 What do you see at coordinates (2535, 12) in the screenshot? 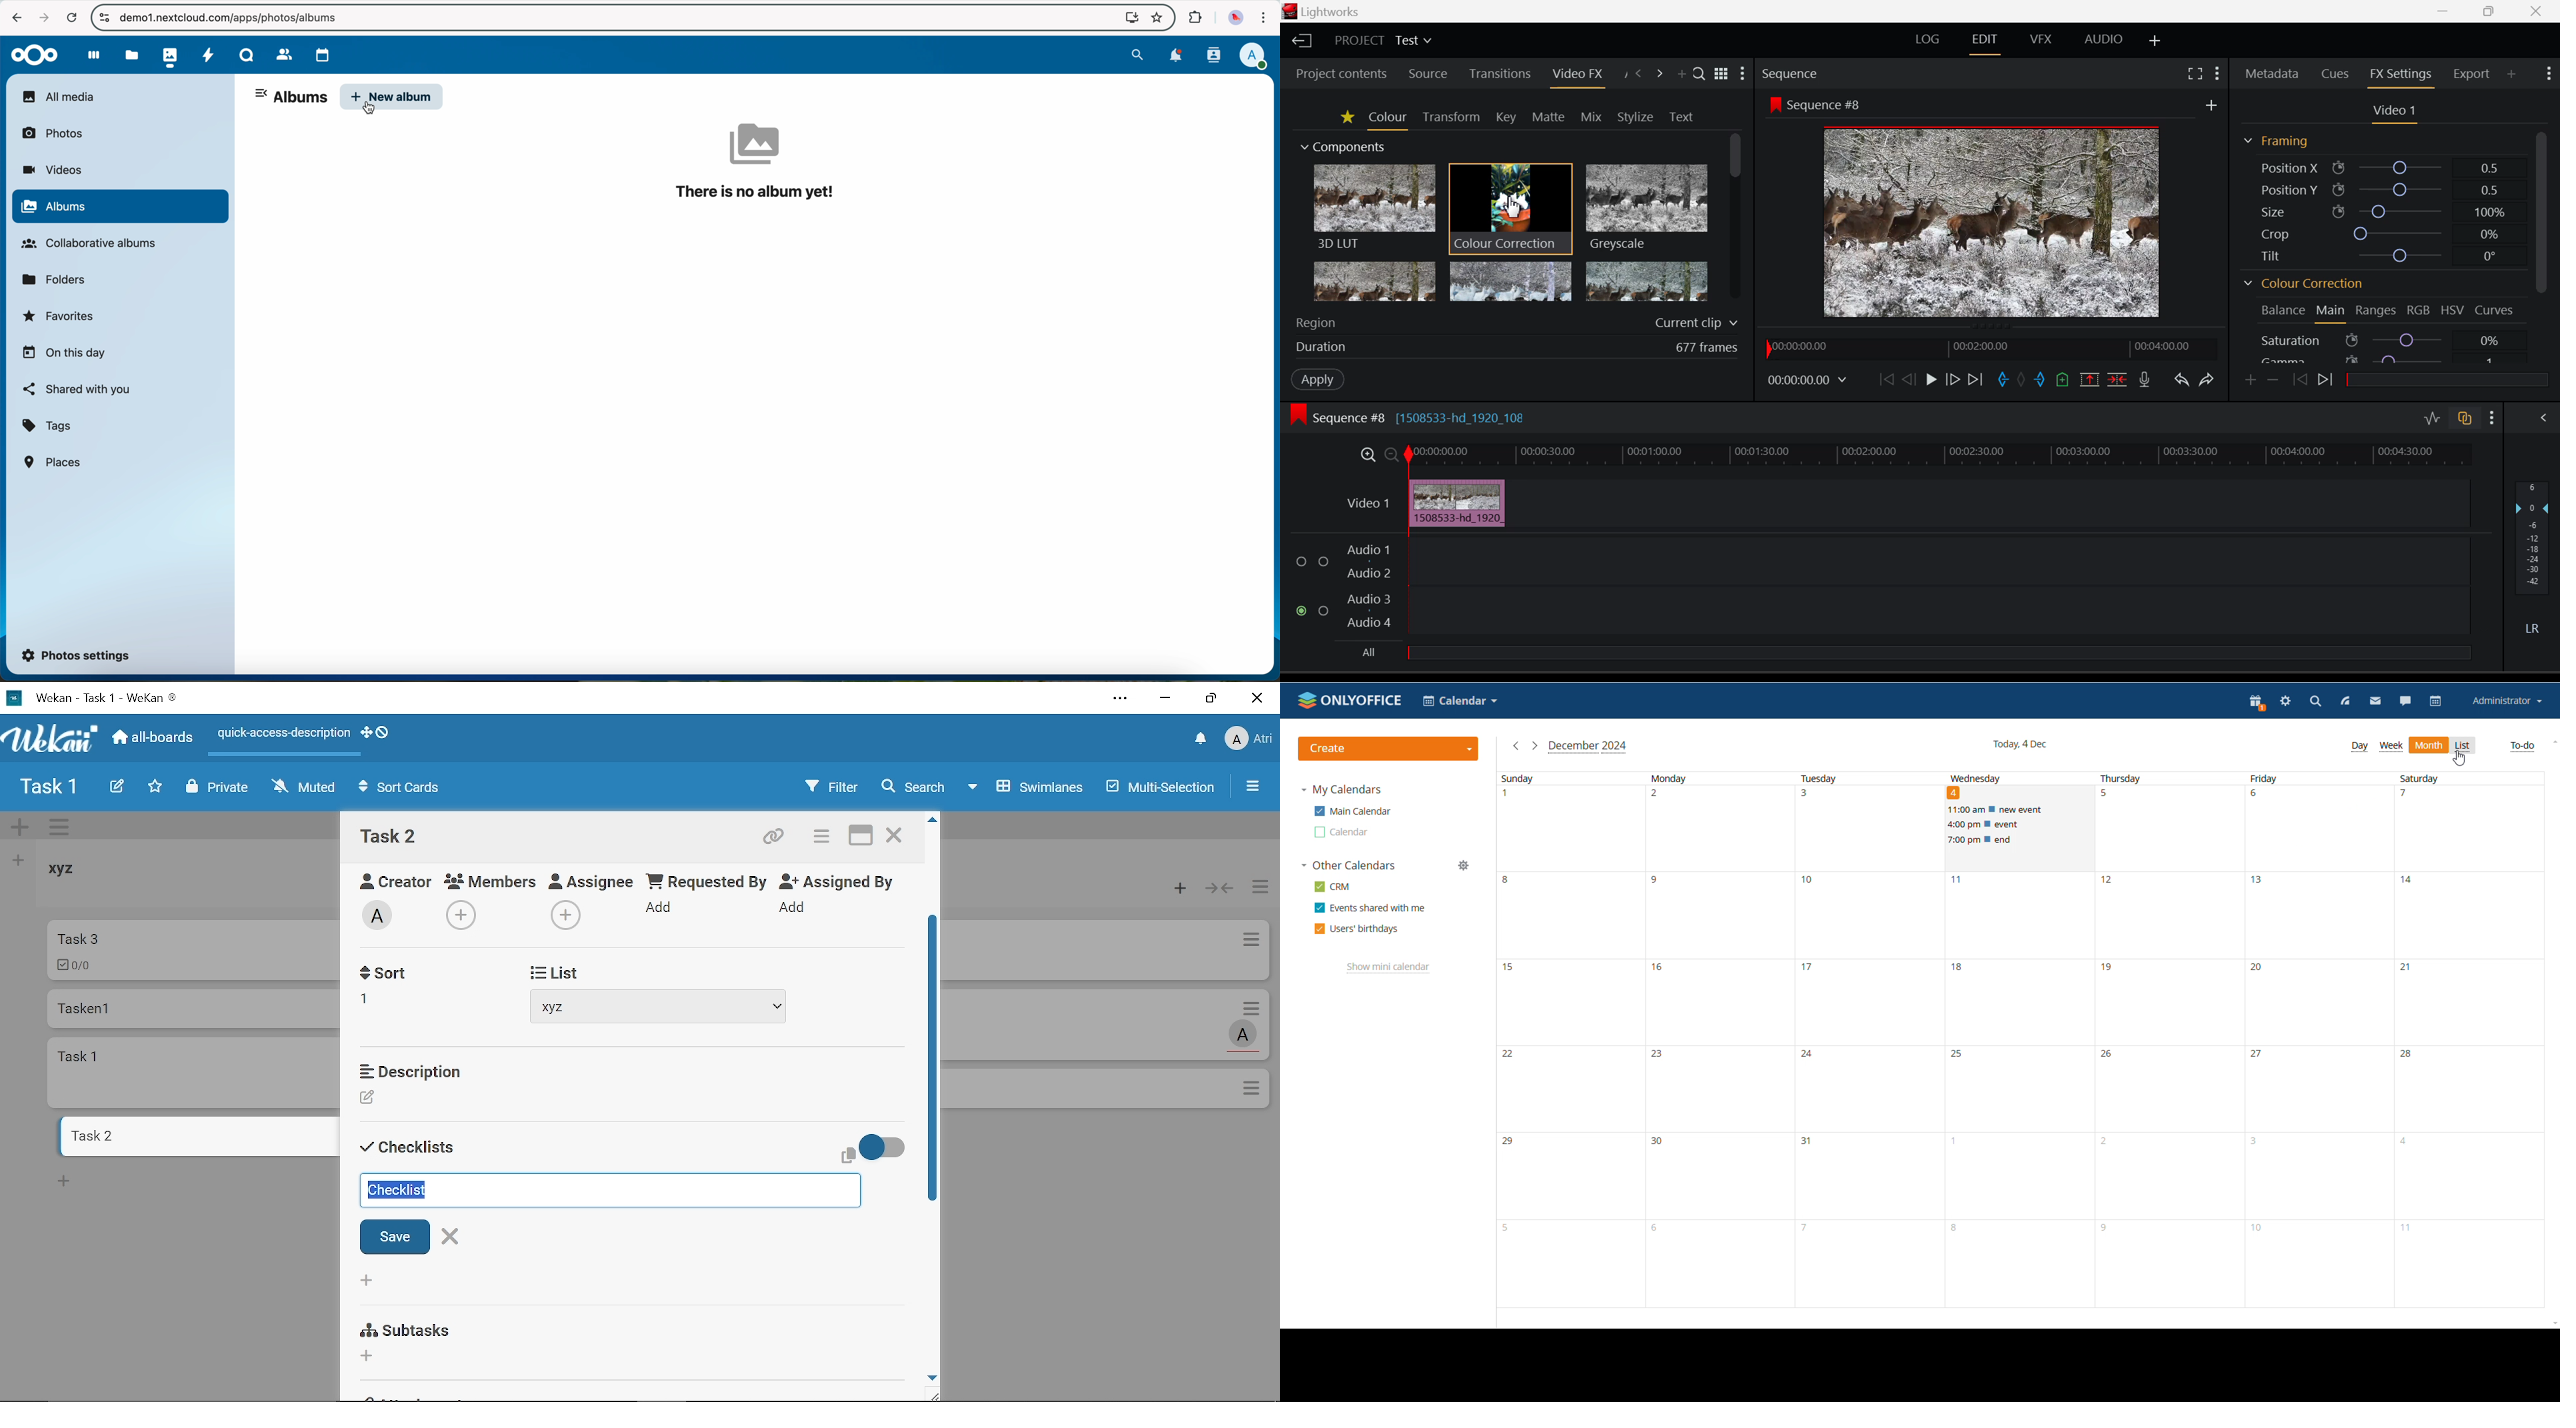
I see `Close` at bounding box center [2535, 12].